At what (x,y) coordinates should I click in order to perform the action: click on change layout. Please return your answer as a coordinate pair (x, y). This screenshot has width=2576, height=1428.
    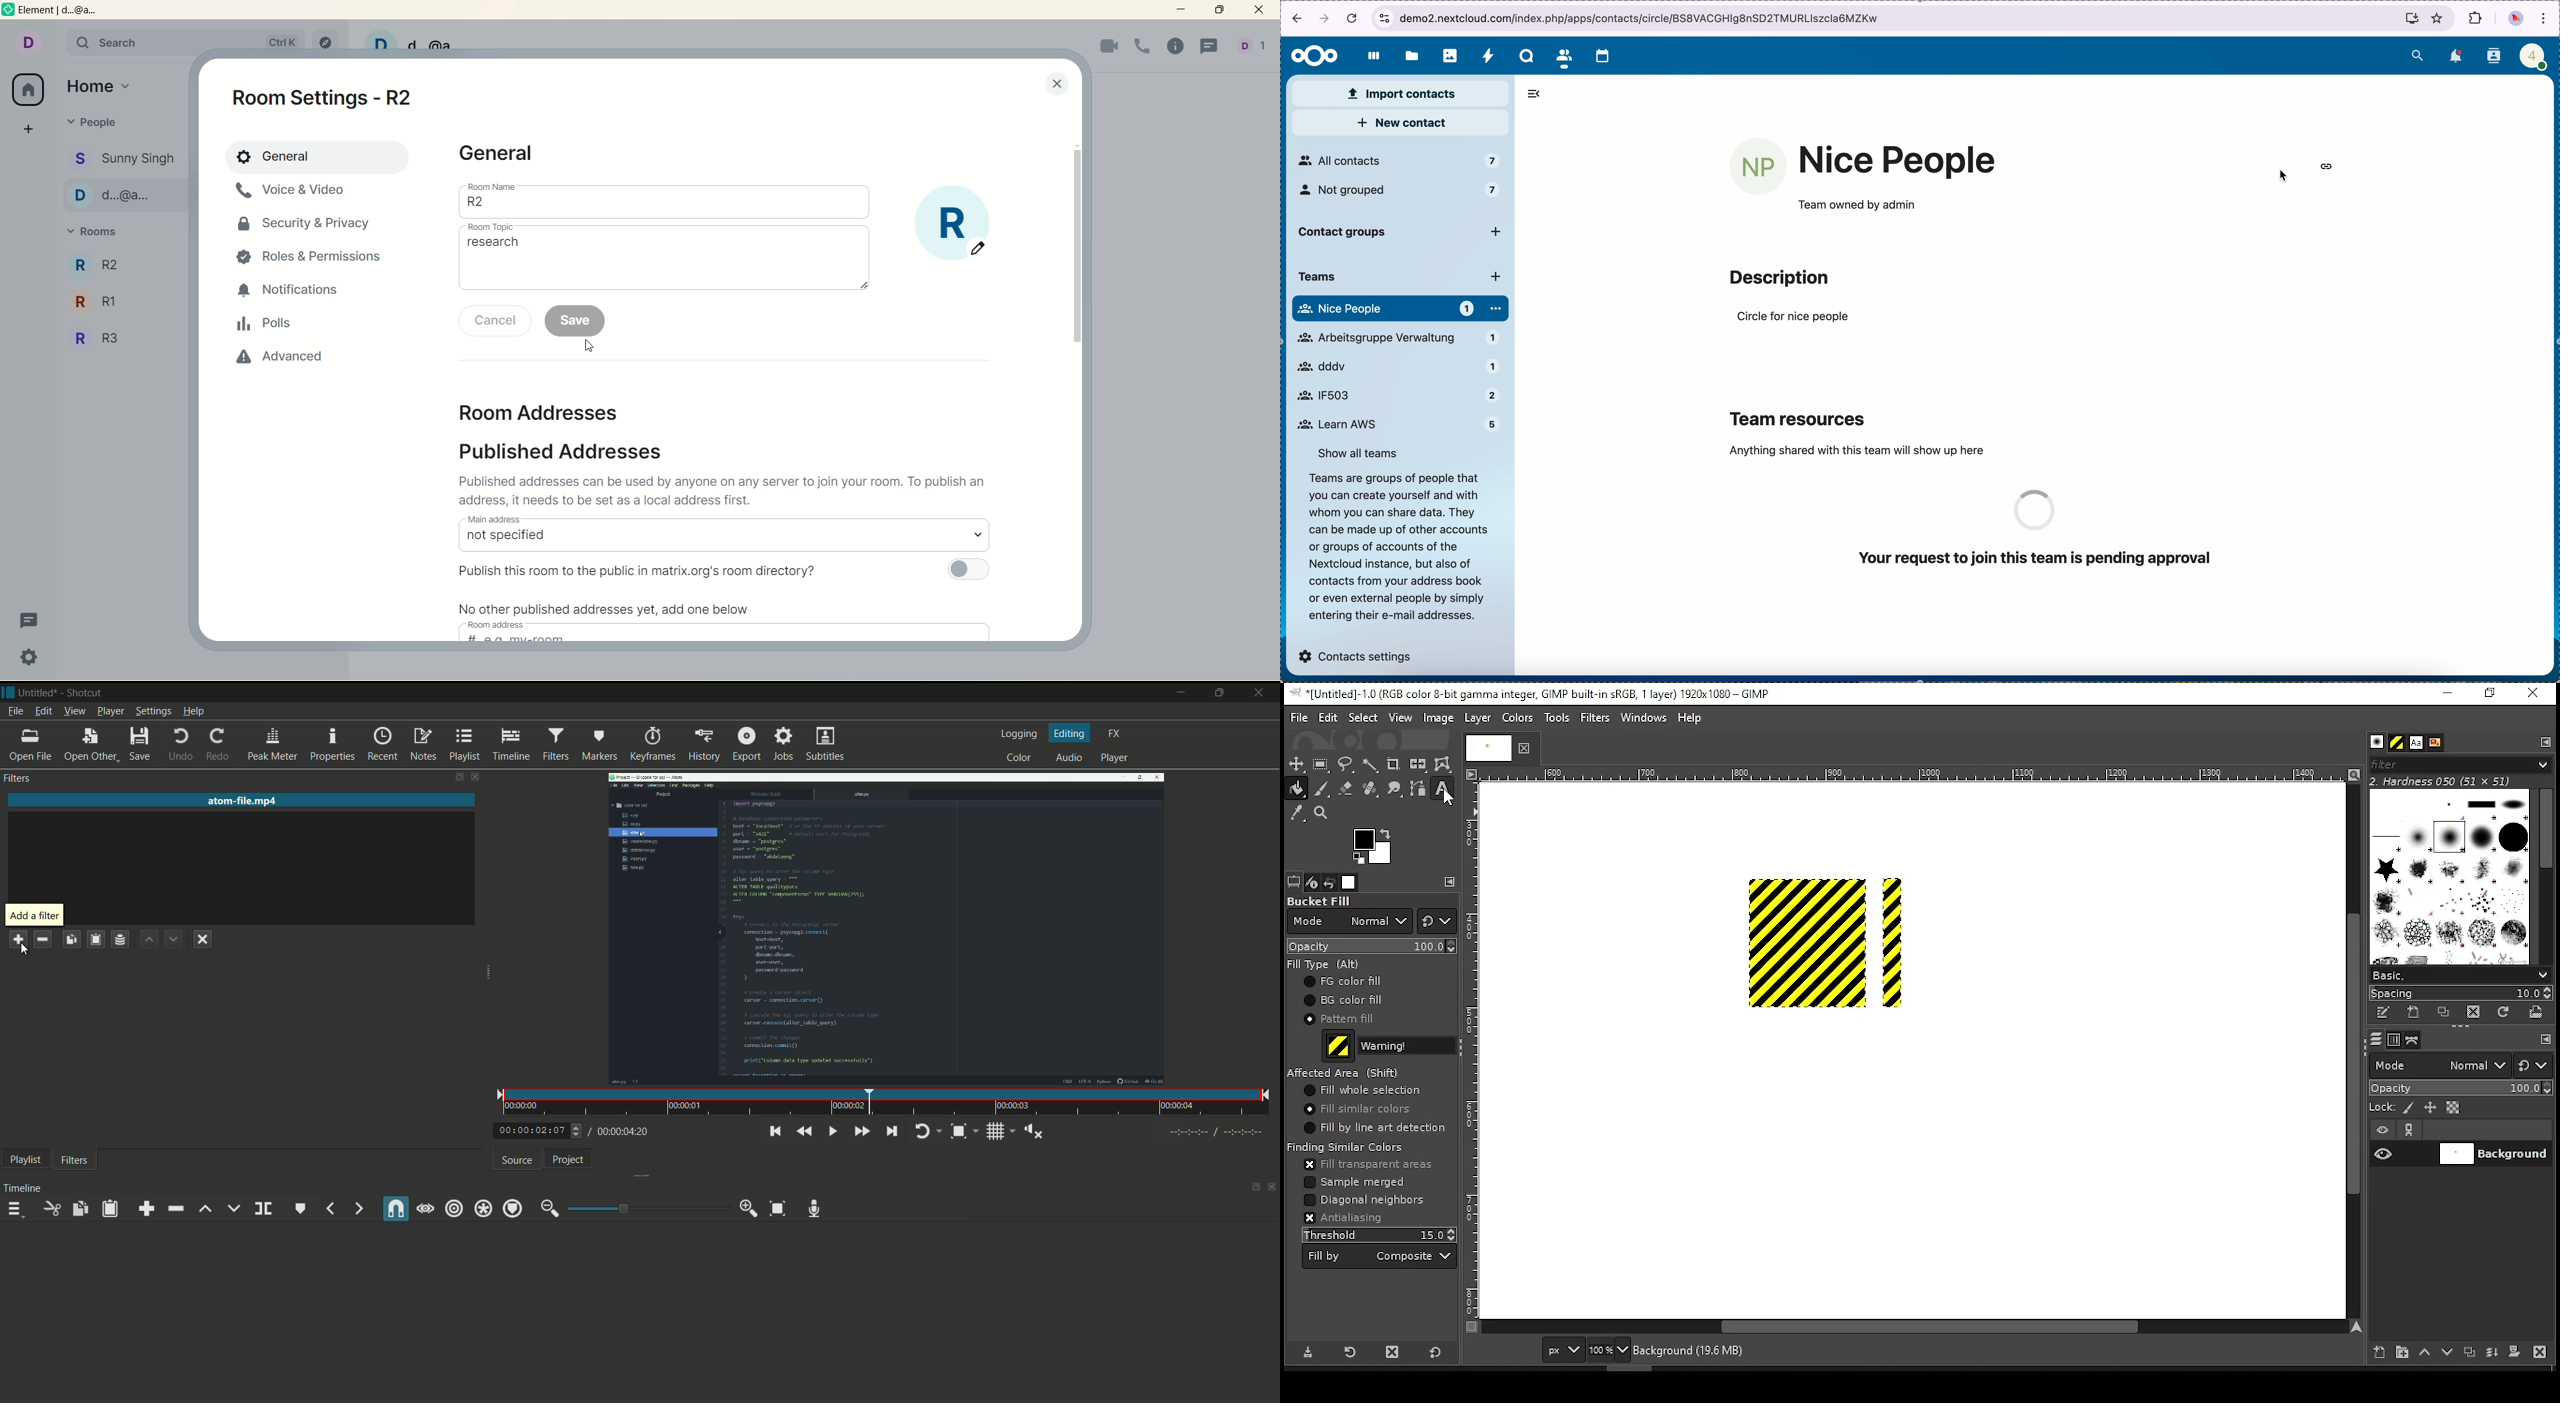
    Looking at the image, I should click on (458, 778).